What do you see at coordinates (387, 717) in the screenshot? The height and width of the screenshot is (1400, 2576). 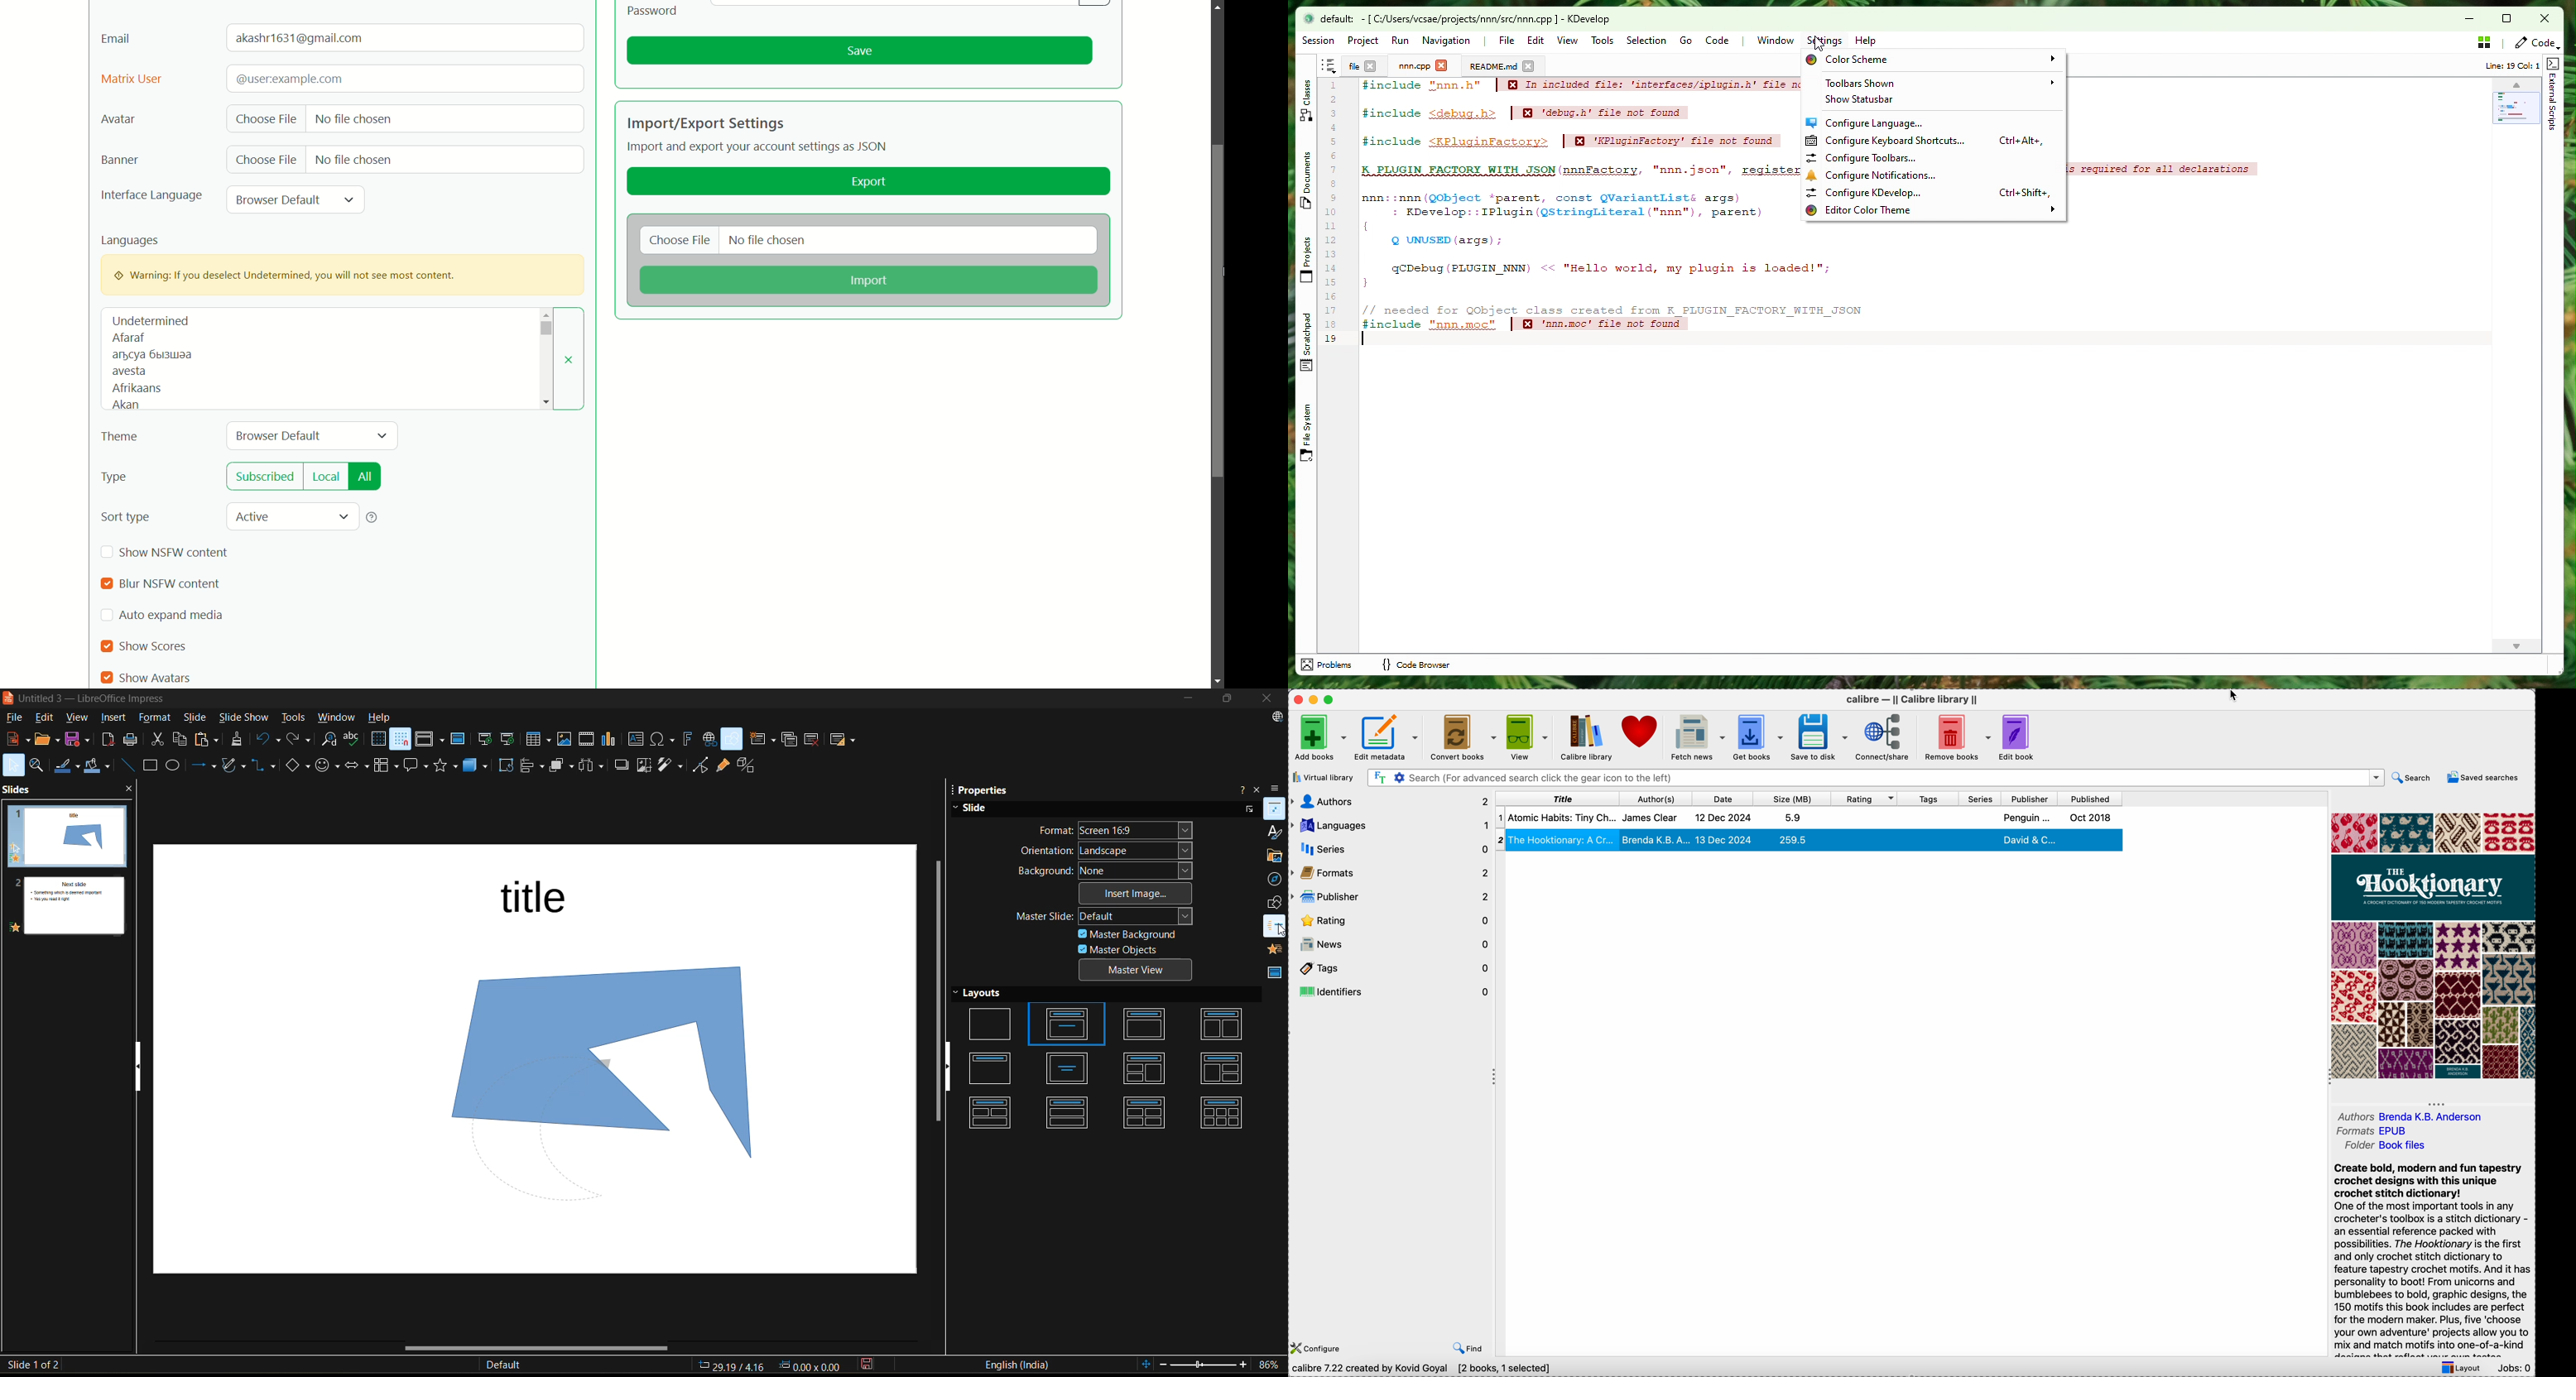 I see `help` at bounding box center [387, 717].